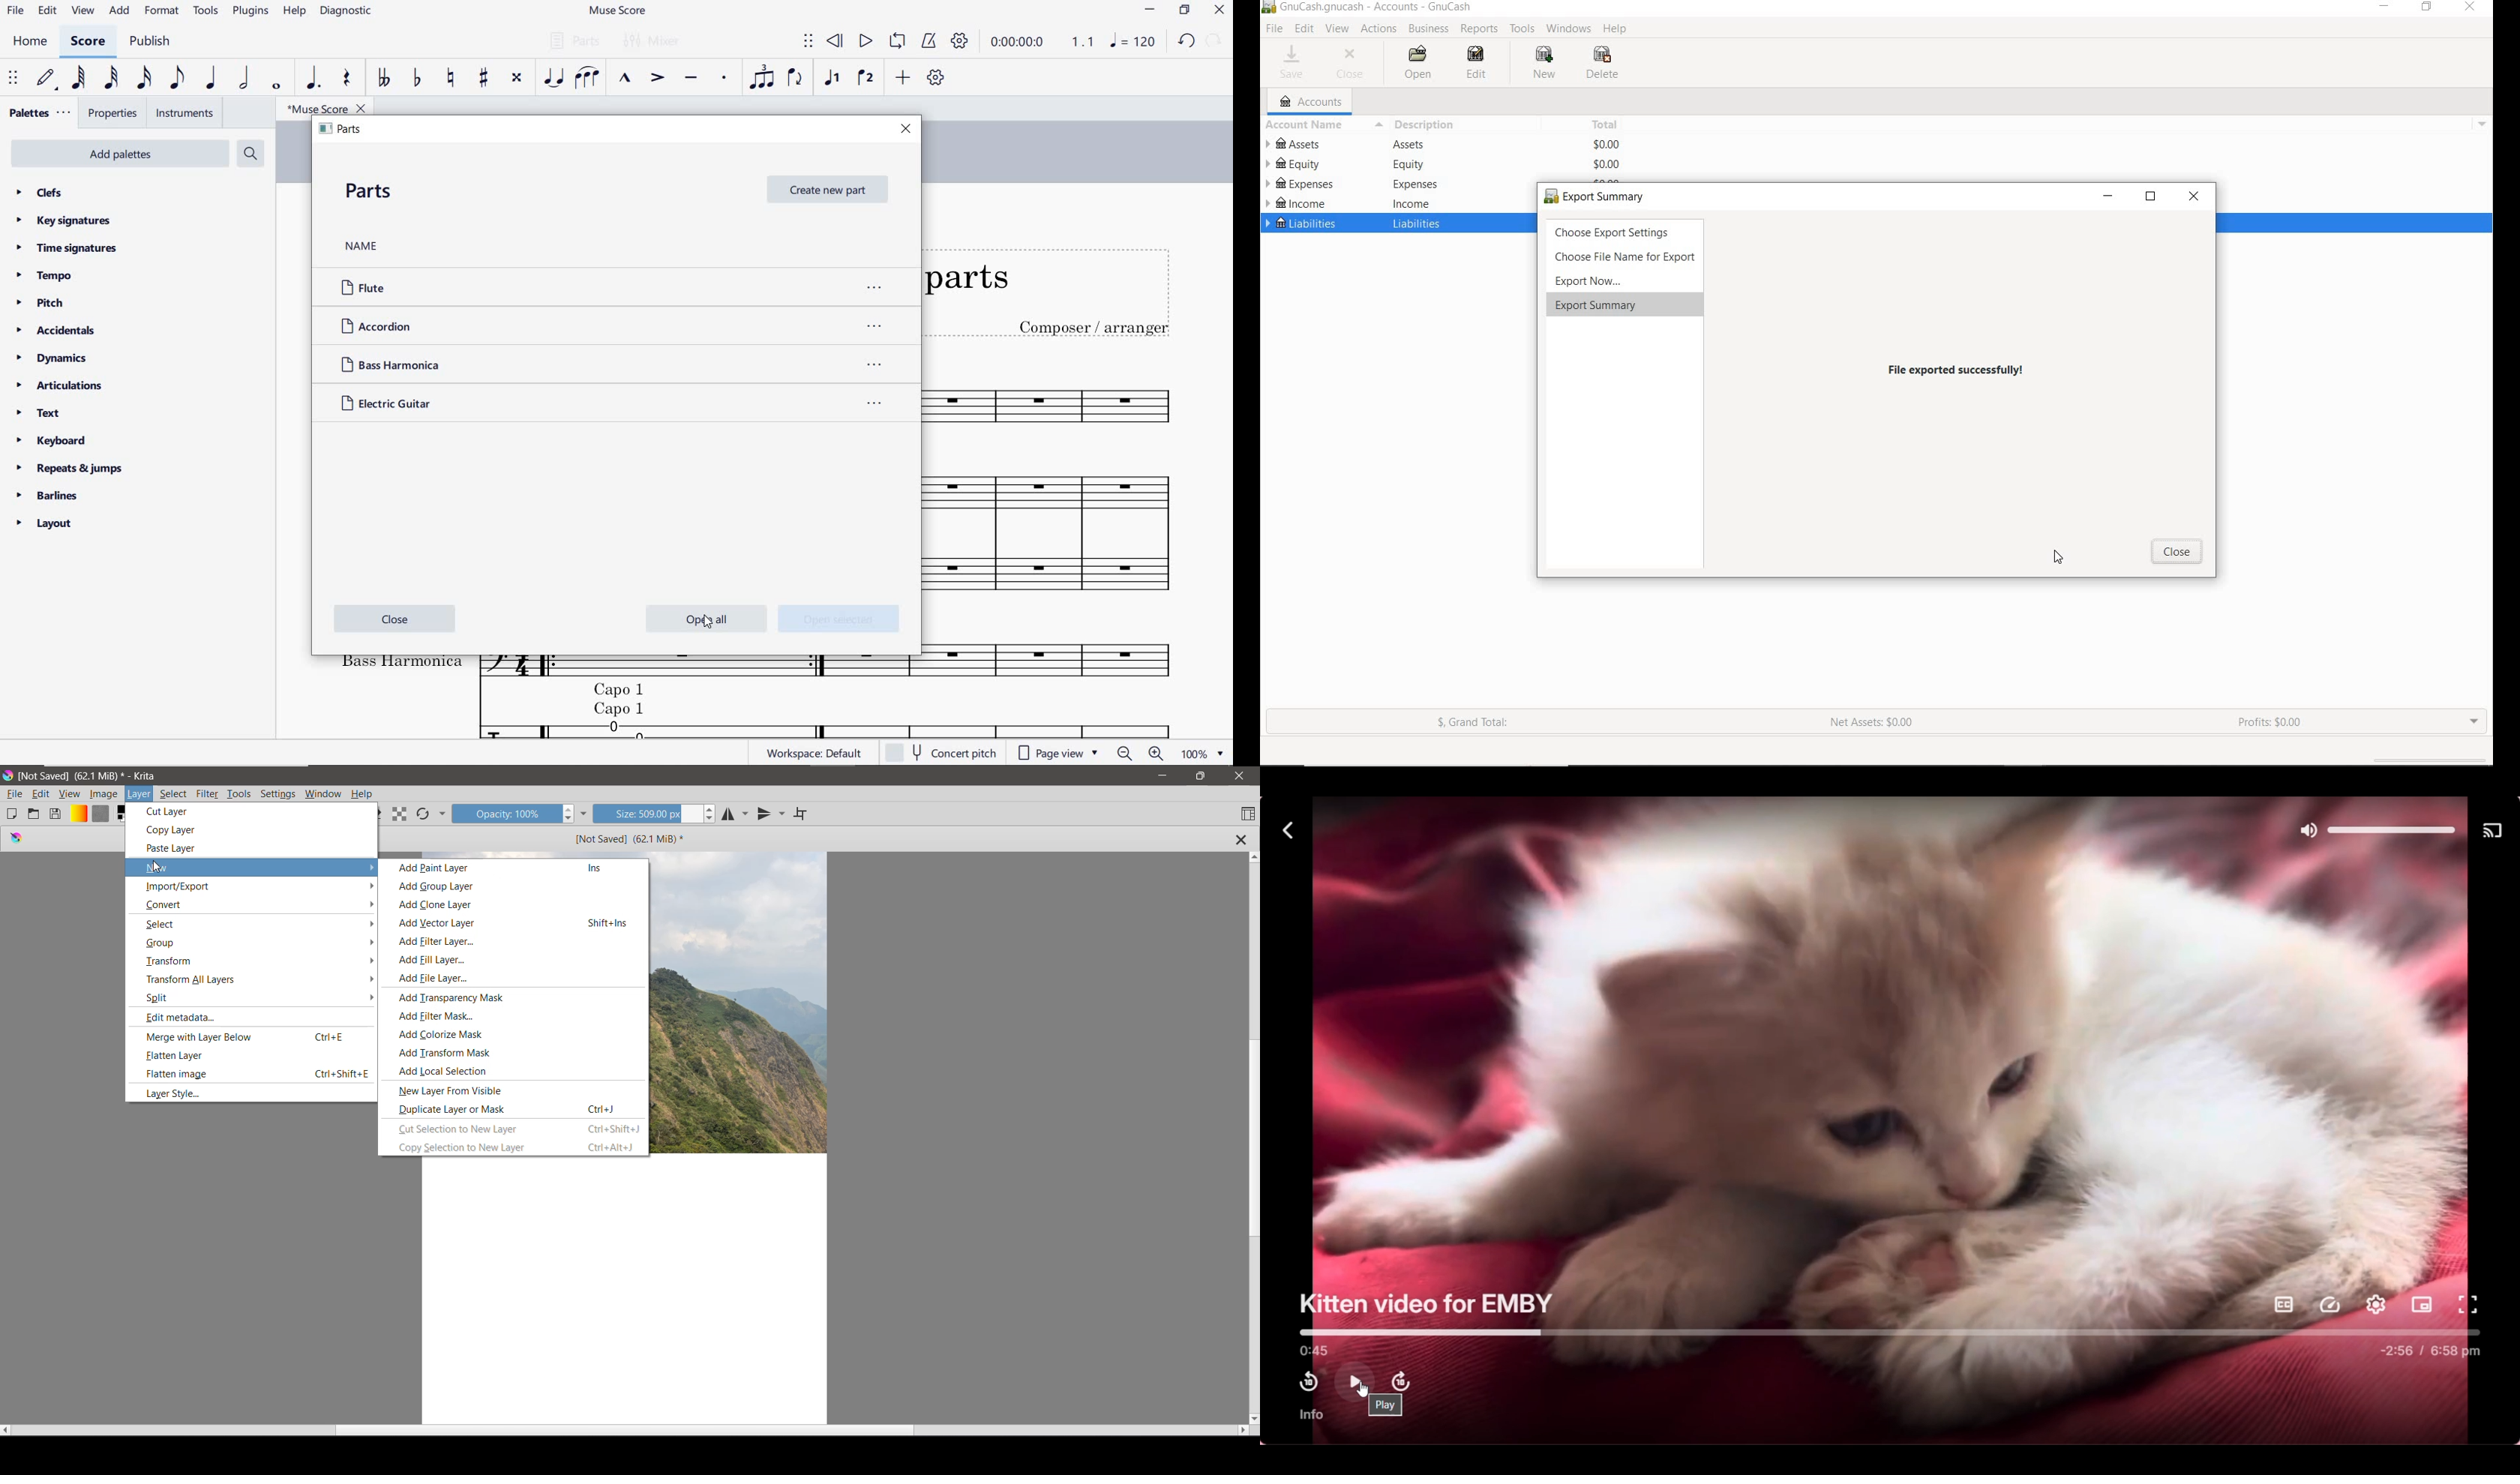 The width and height of the screenshot is (2520, 1484). Describe the element at coordinates (625, 406) in the screenshot. I see `Electric Guitar` at that location.